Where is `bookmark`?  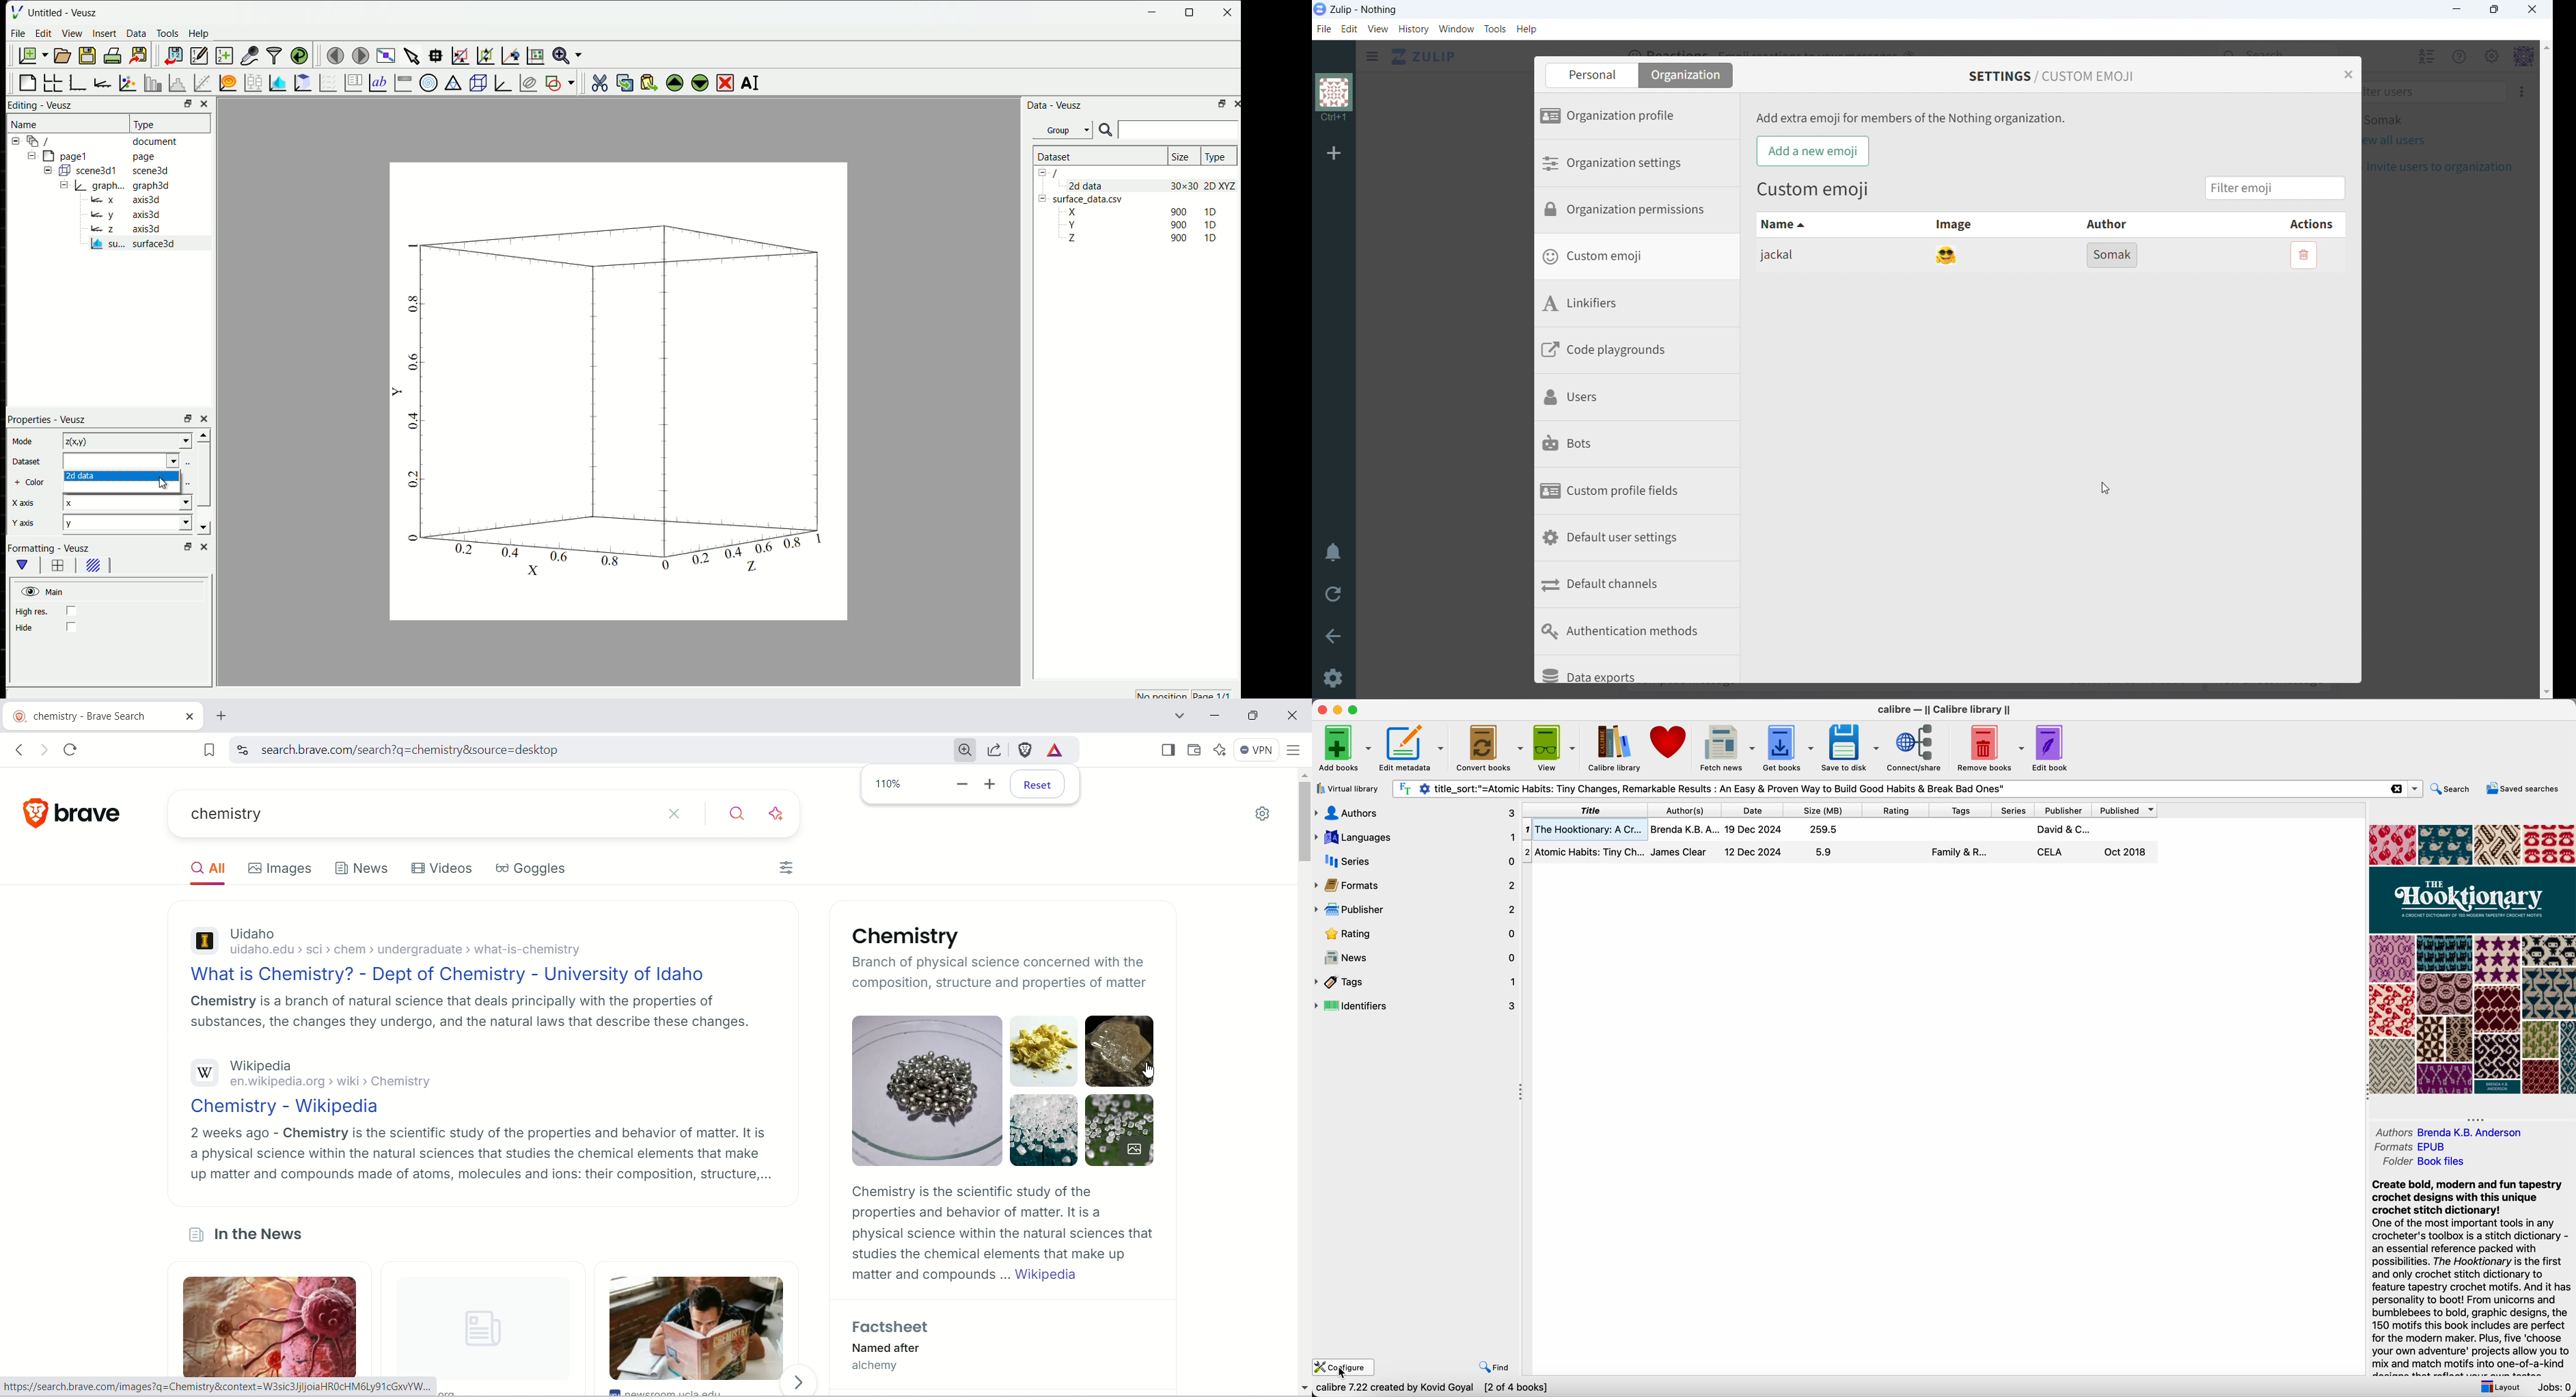 bookmark is located at coordinates (208, 748).